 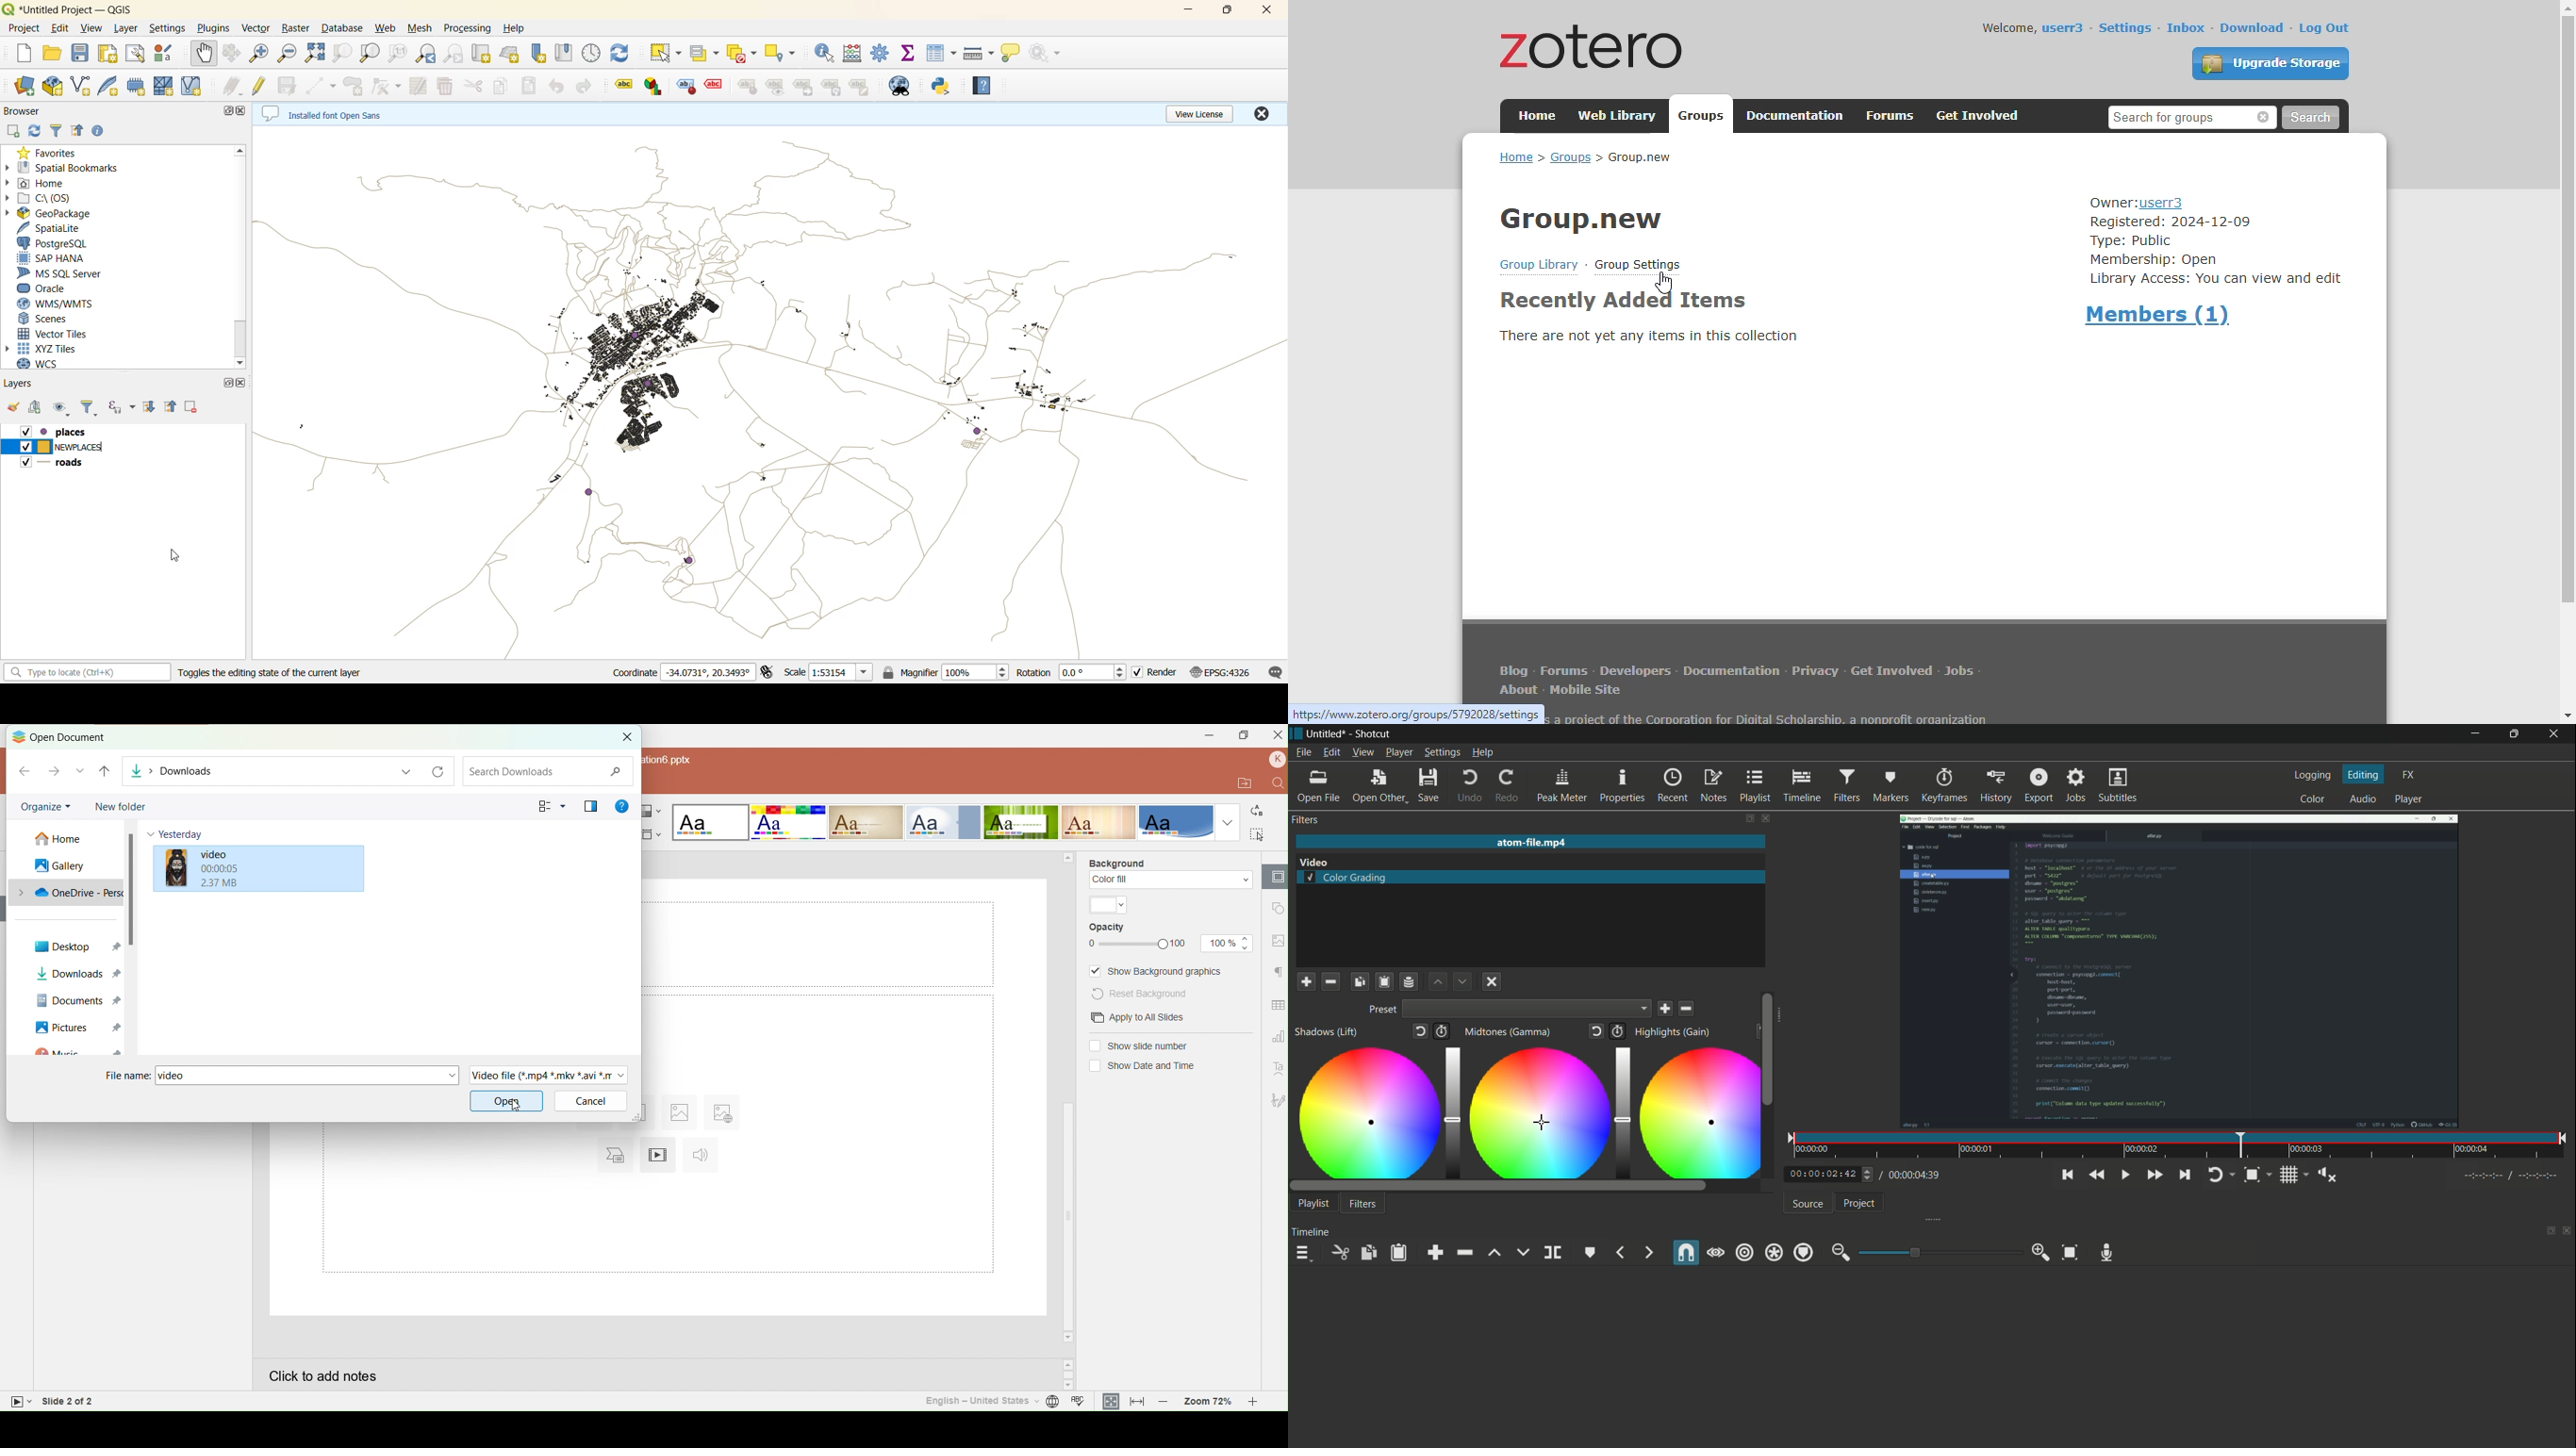 I want to click on Previous location, so click(x=401, y=771).